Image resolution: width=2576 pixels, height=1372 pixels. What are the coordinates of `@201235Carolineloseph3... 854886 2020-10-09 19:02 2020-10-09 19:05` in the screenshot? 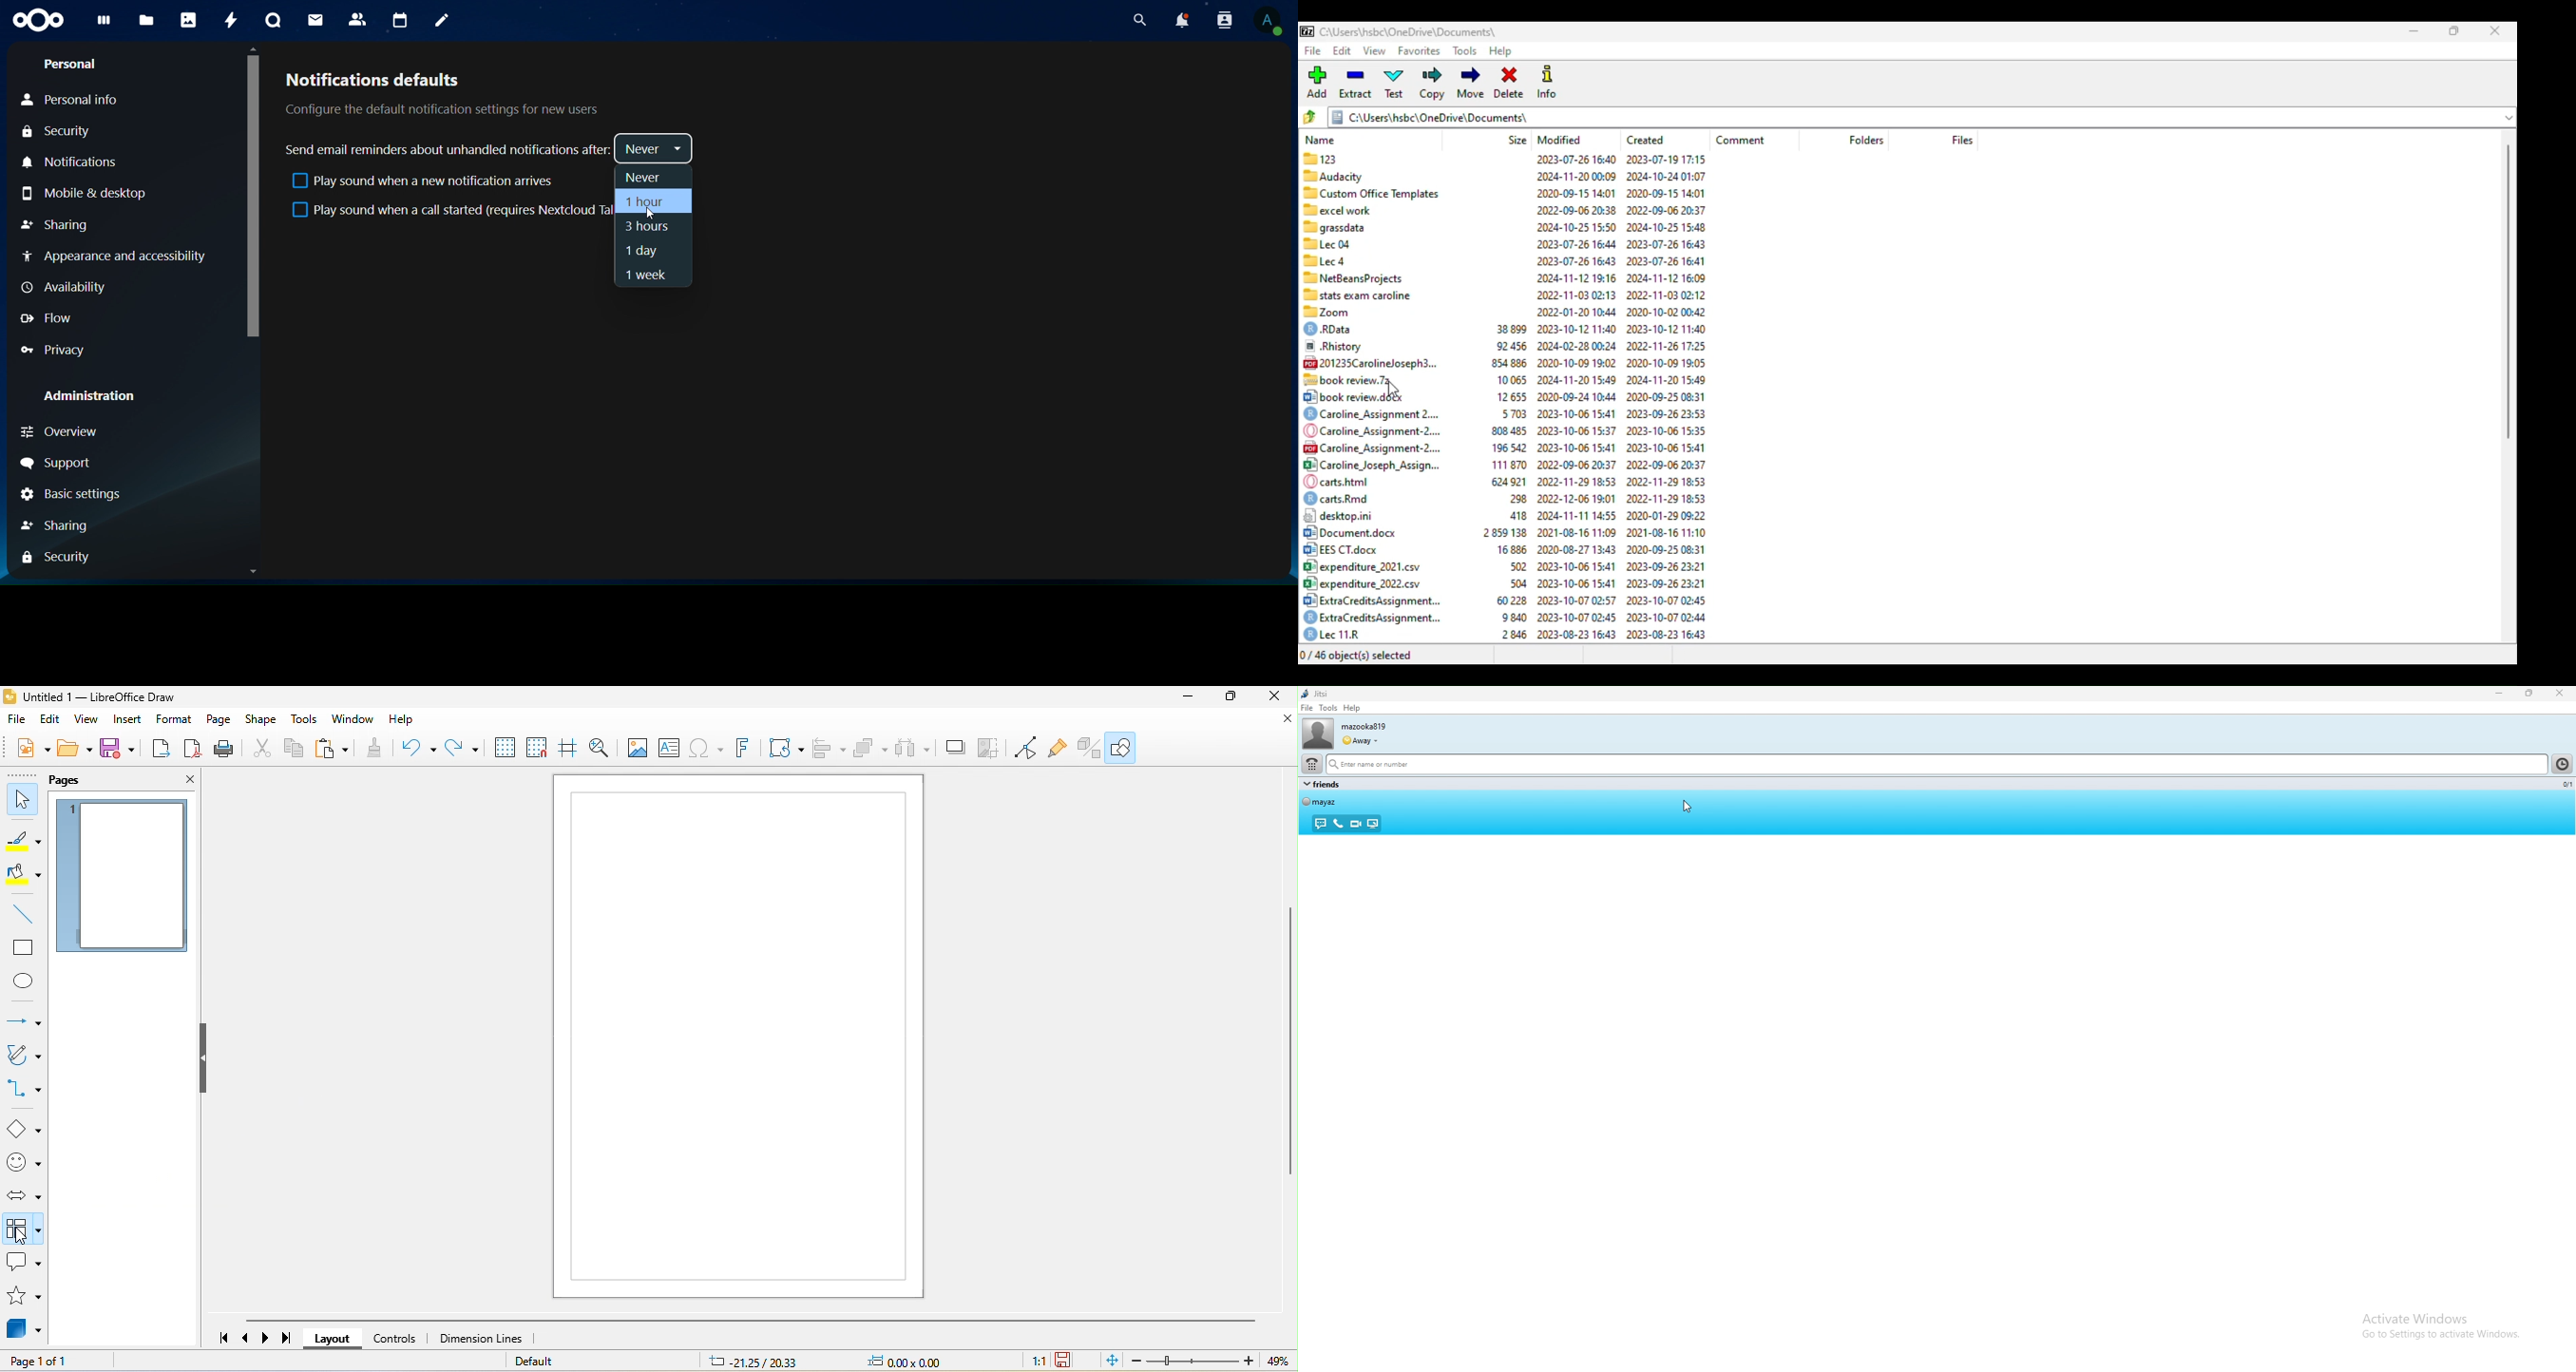 It's located at (1505, 362).